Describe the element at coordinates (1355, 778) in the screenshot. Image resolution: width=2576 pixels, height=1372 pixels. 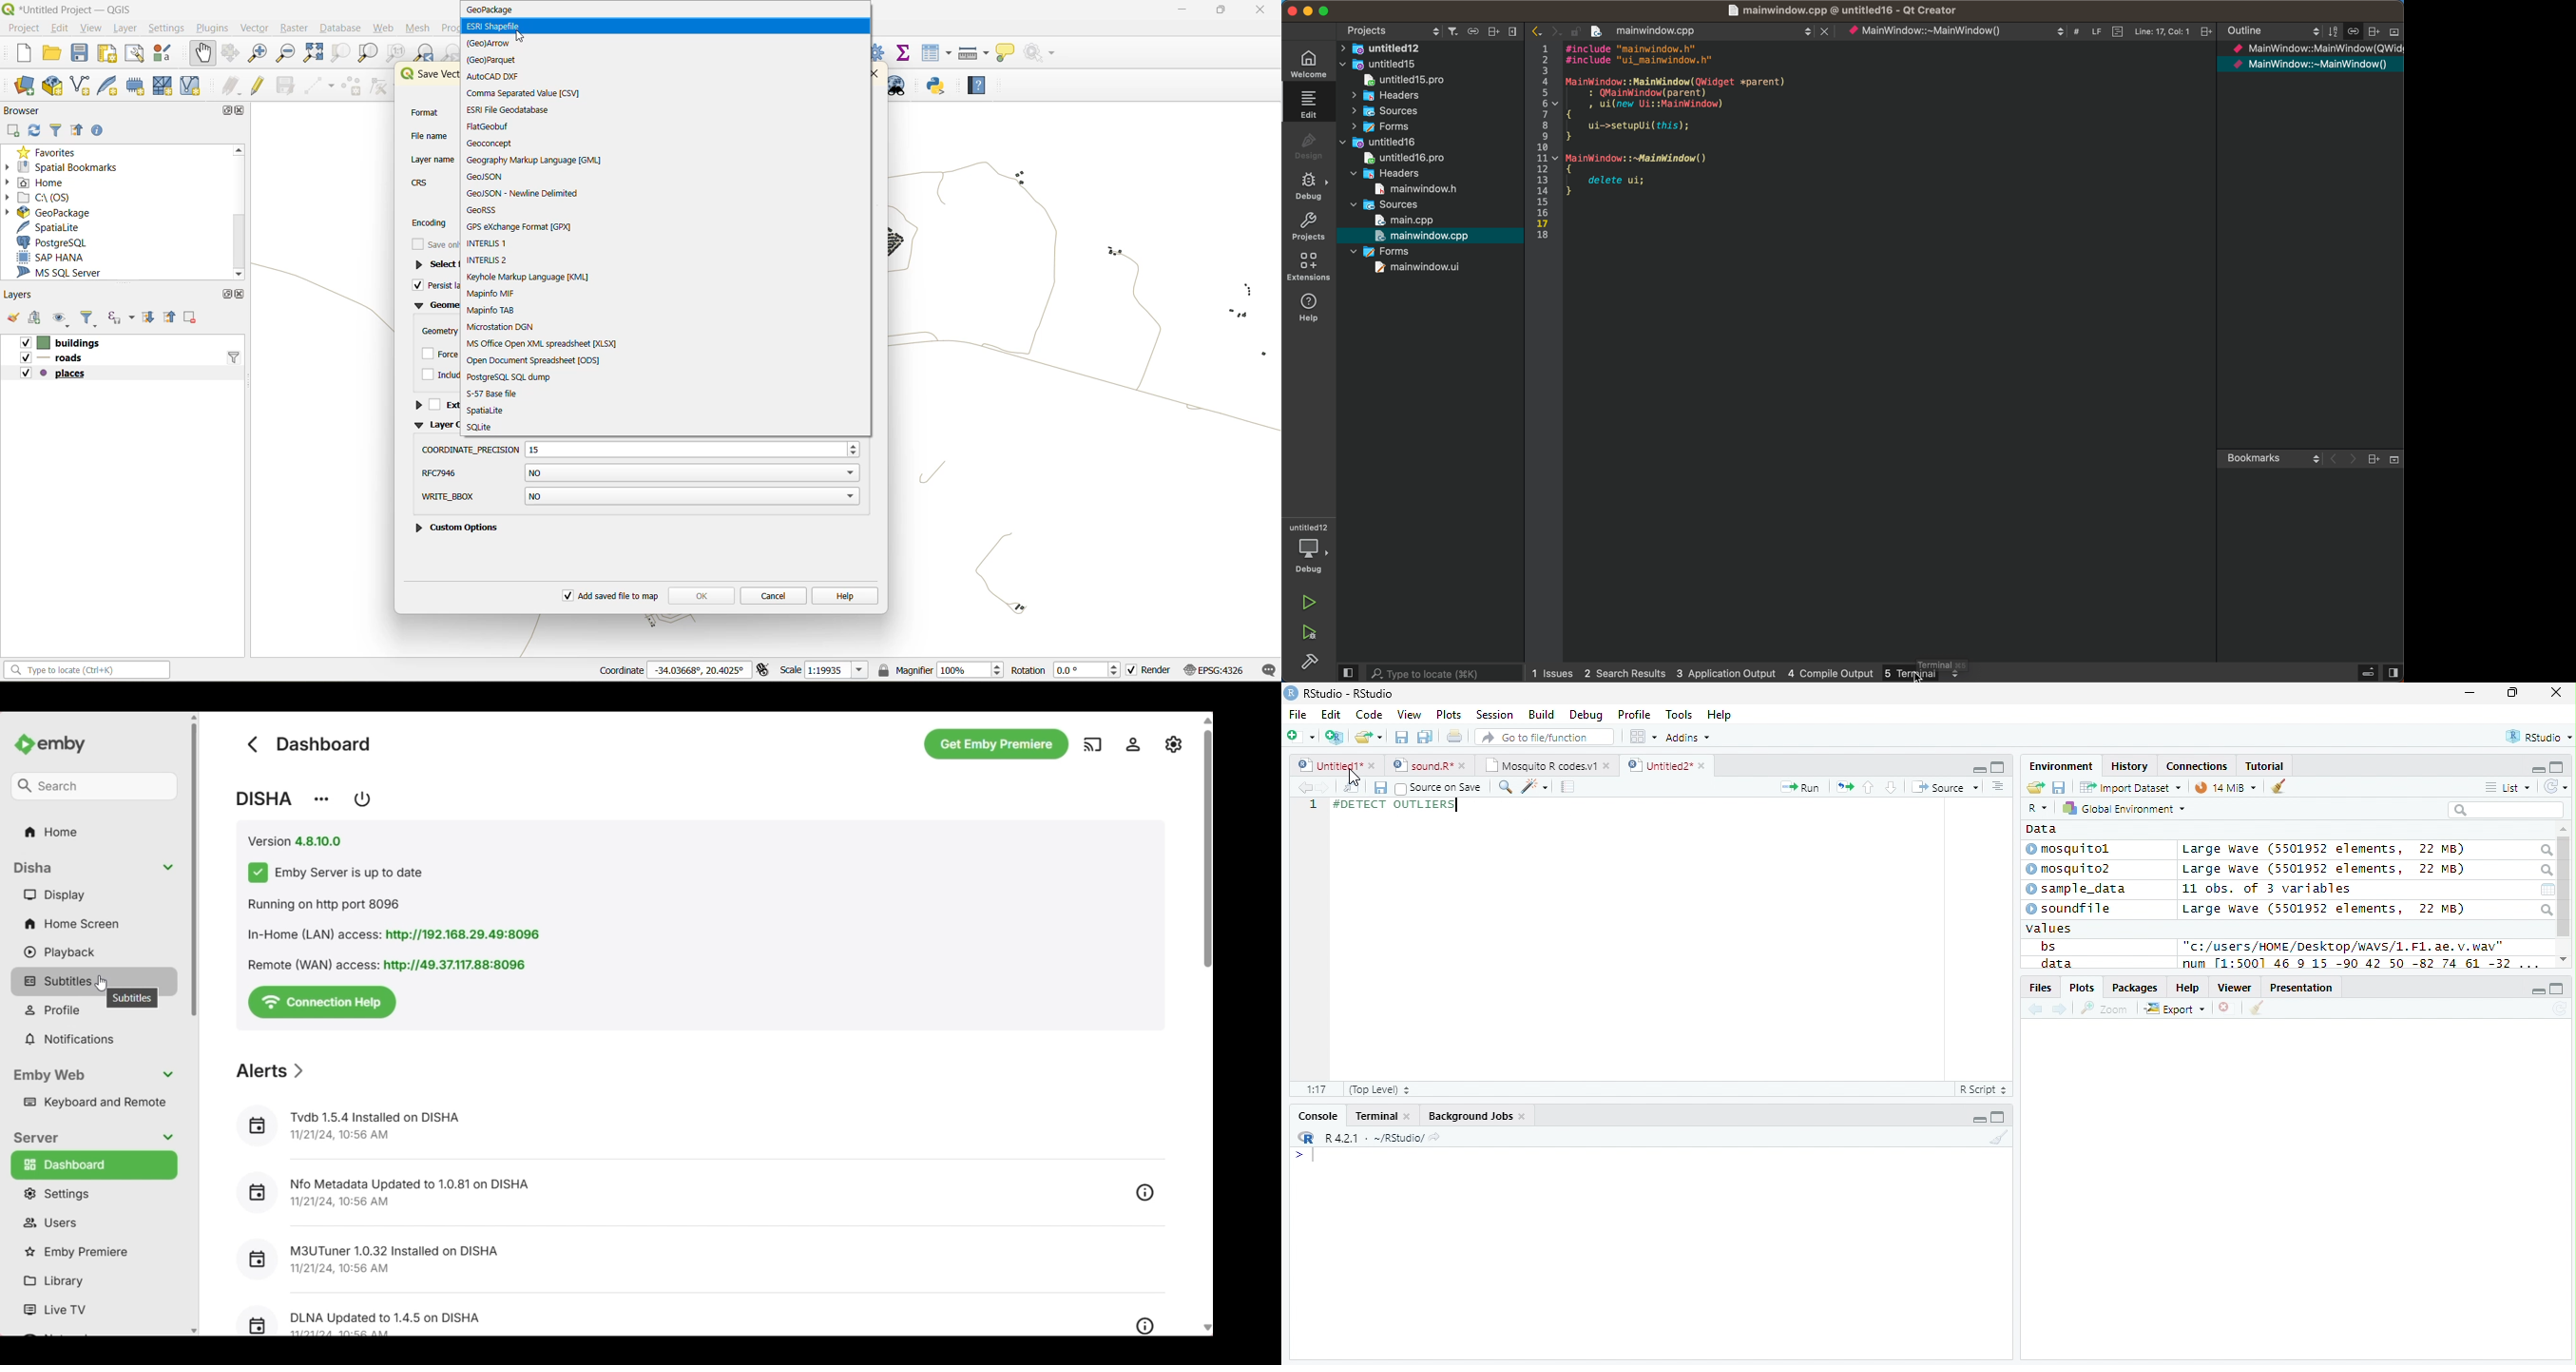
I see `cursor` at that location.